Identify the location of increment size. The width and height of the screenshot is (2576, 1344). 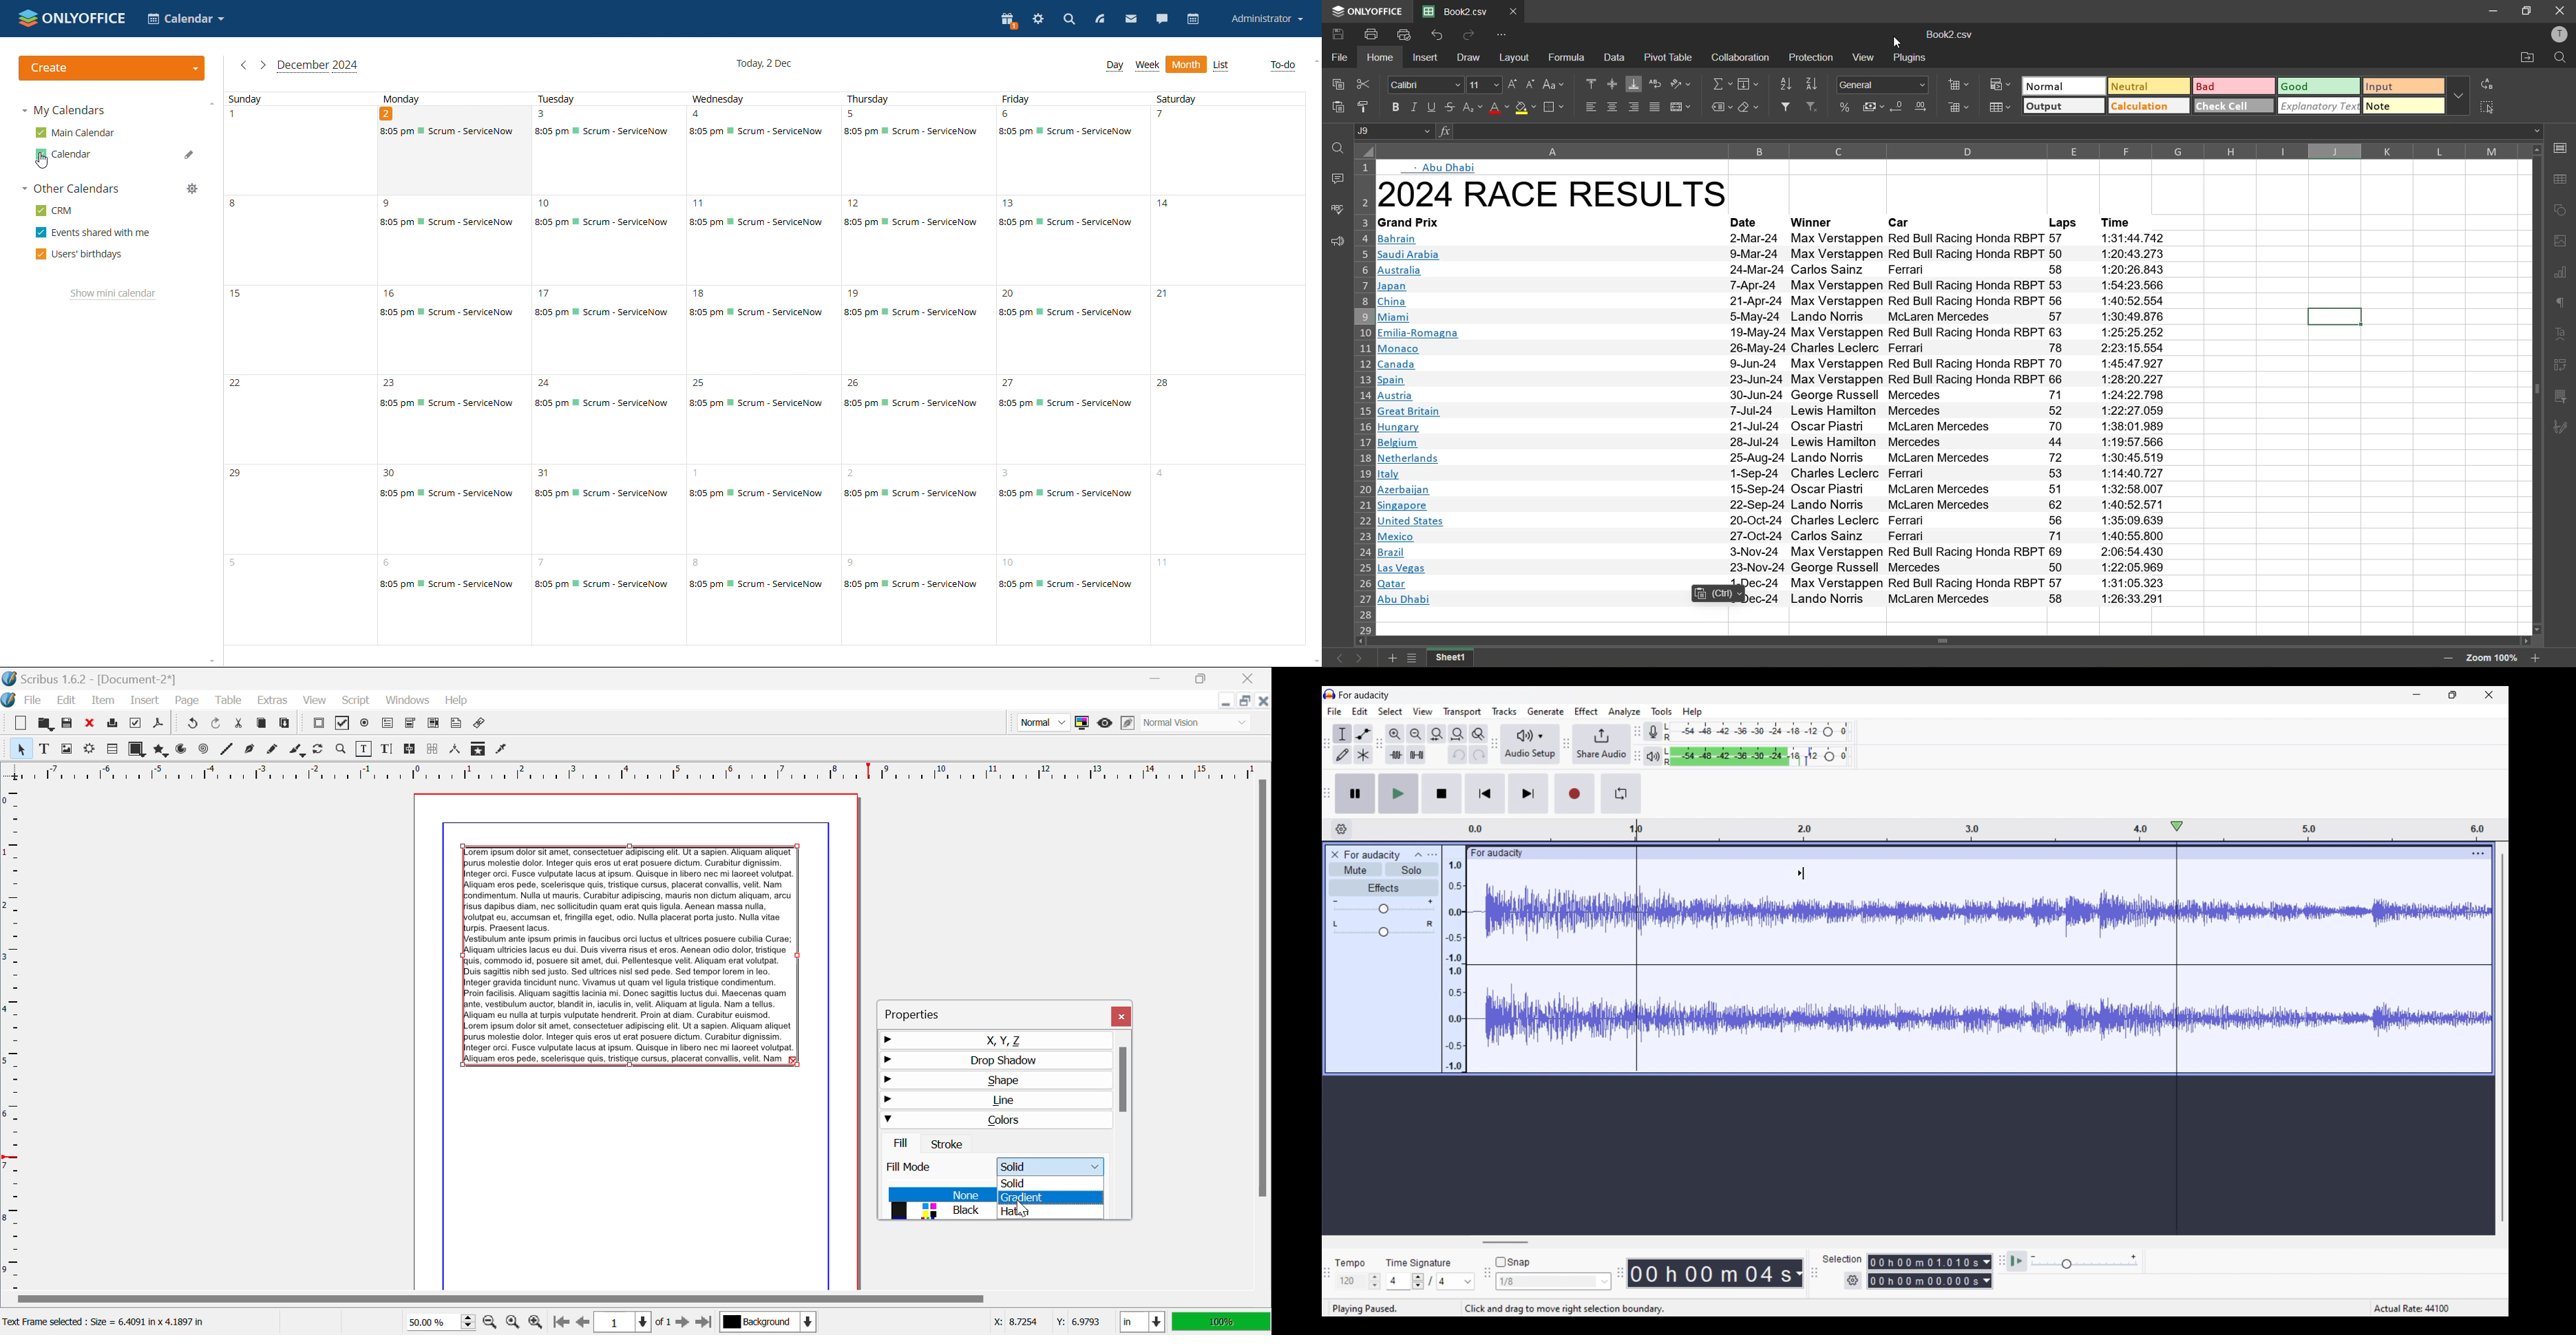
(1511, 82).